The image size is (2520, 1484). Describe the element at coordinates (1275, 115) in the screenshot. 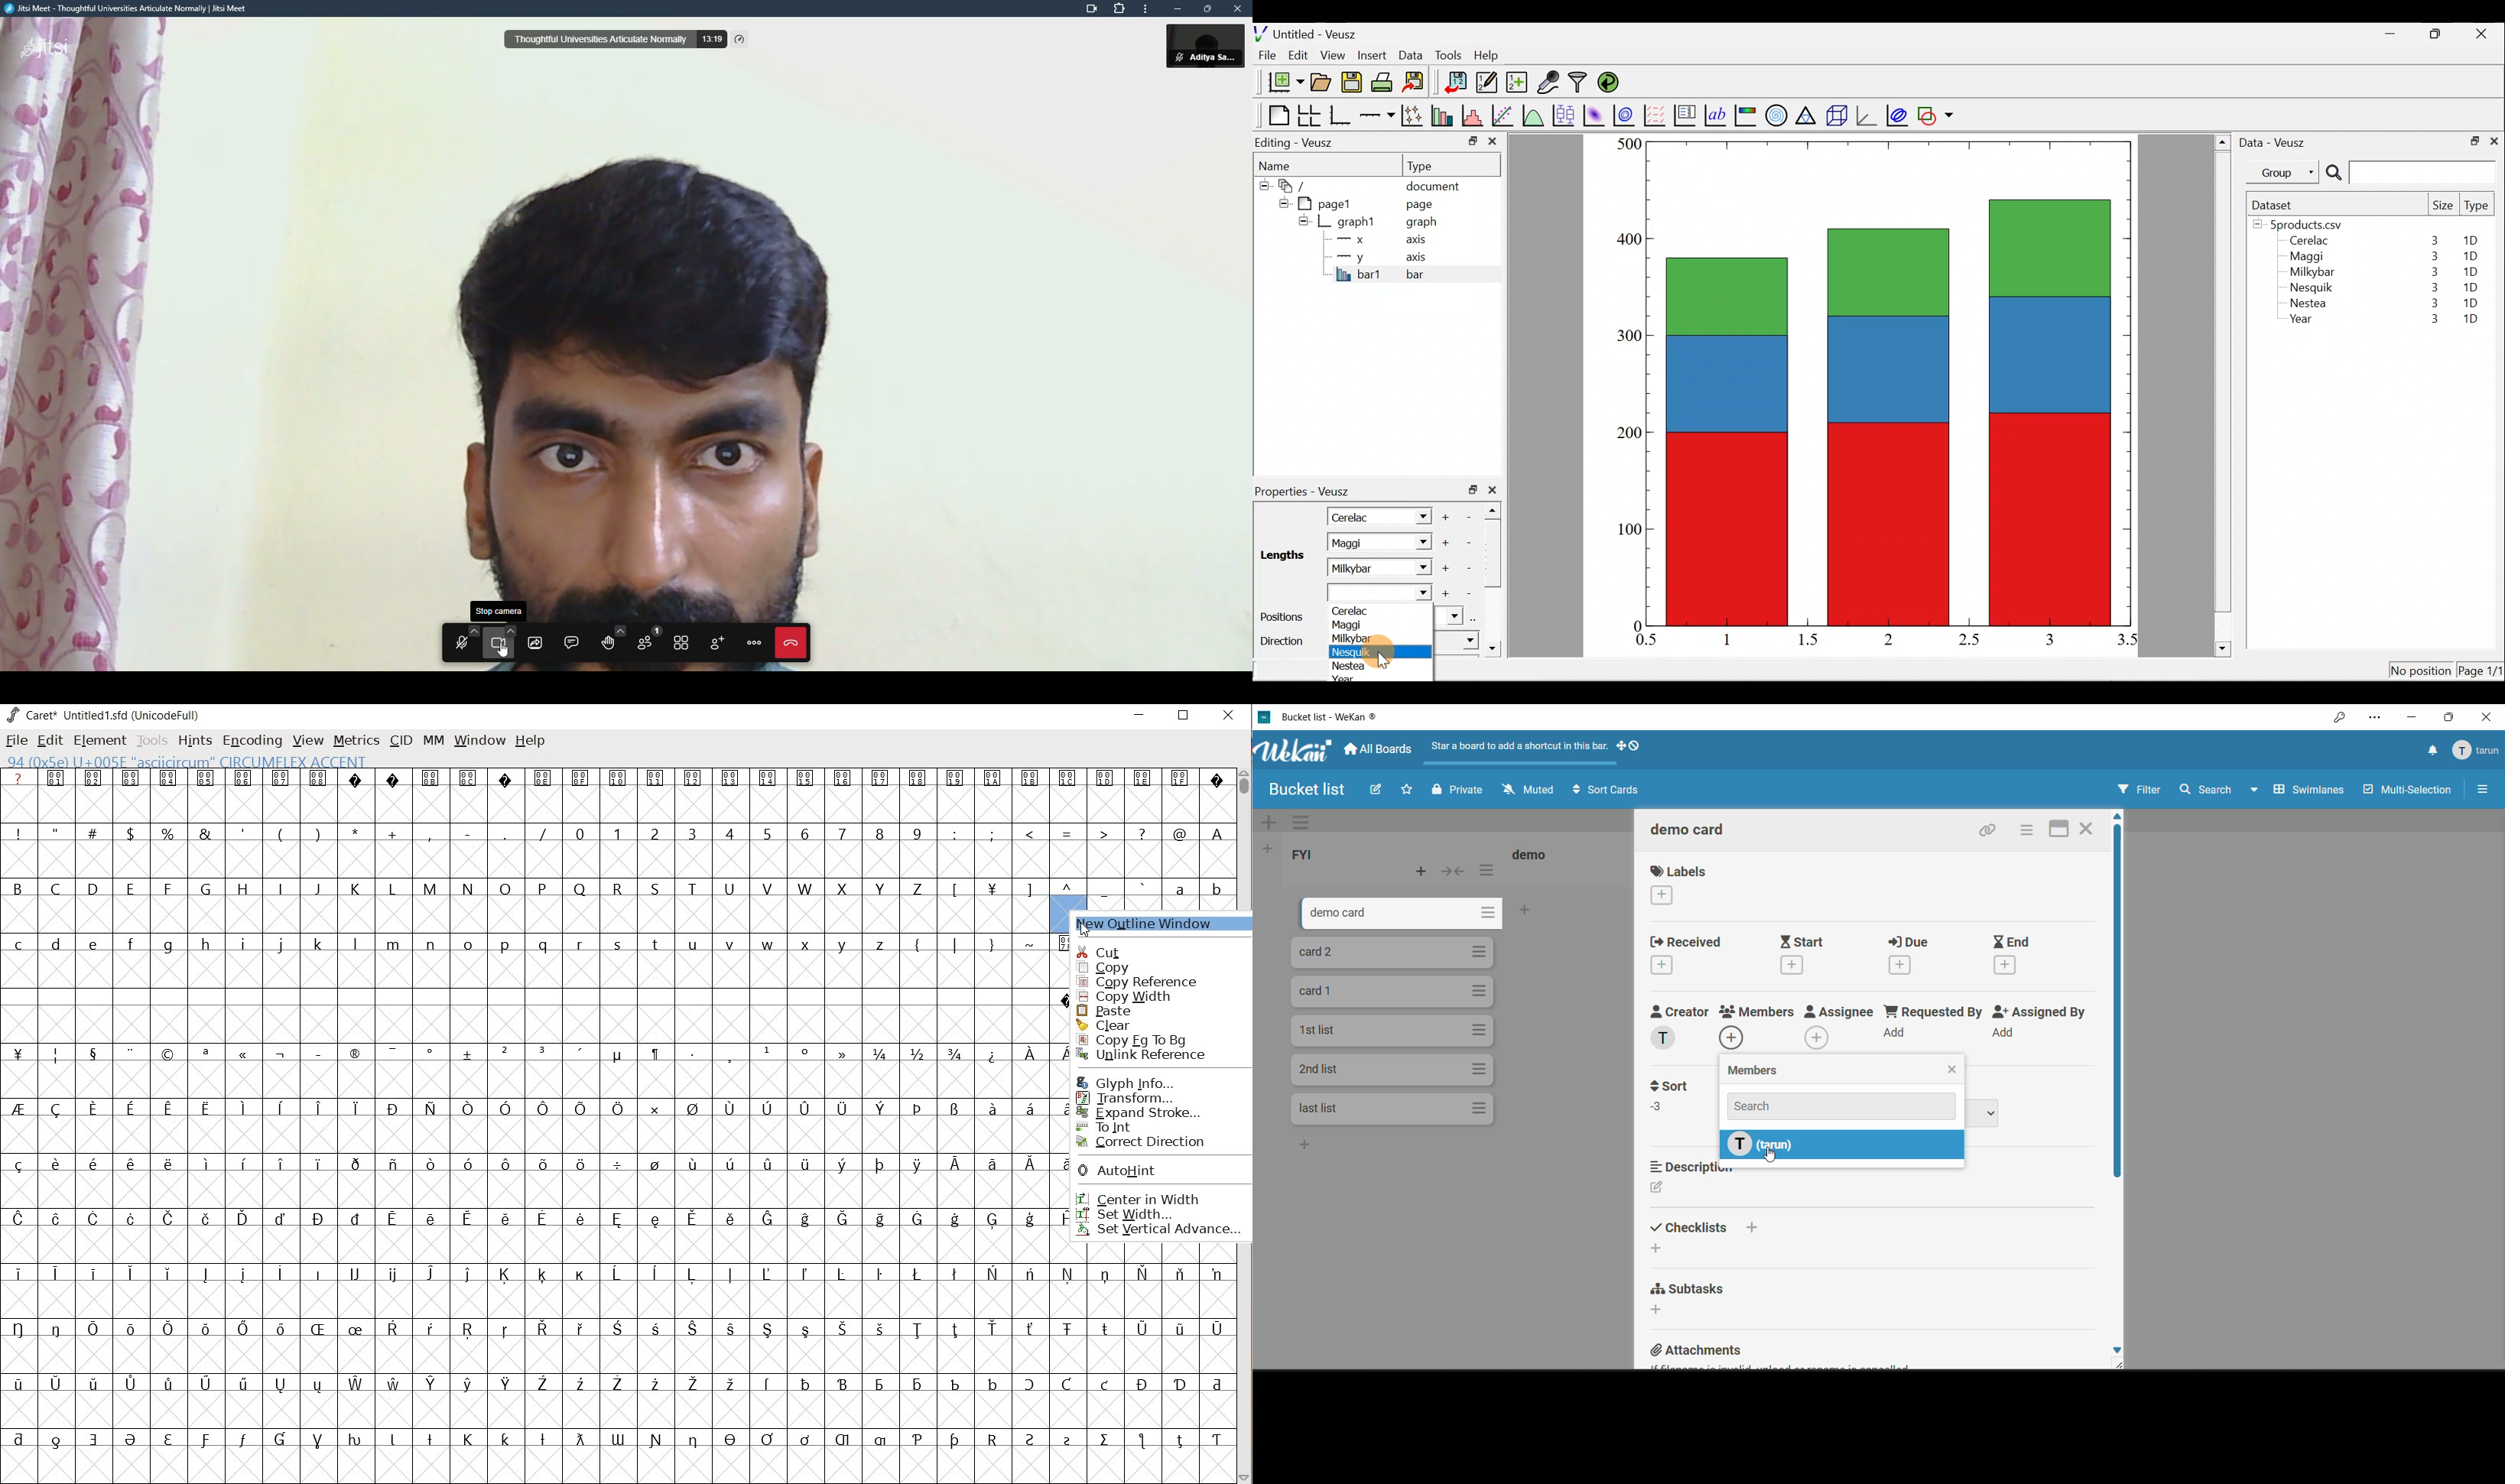

I see `Blank page` at that location.